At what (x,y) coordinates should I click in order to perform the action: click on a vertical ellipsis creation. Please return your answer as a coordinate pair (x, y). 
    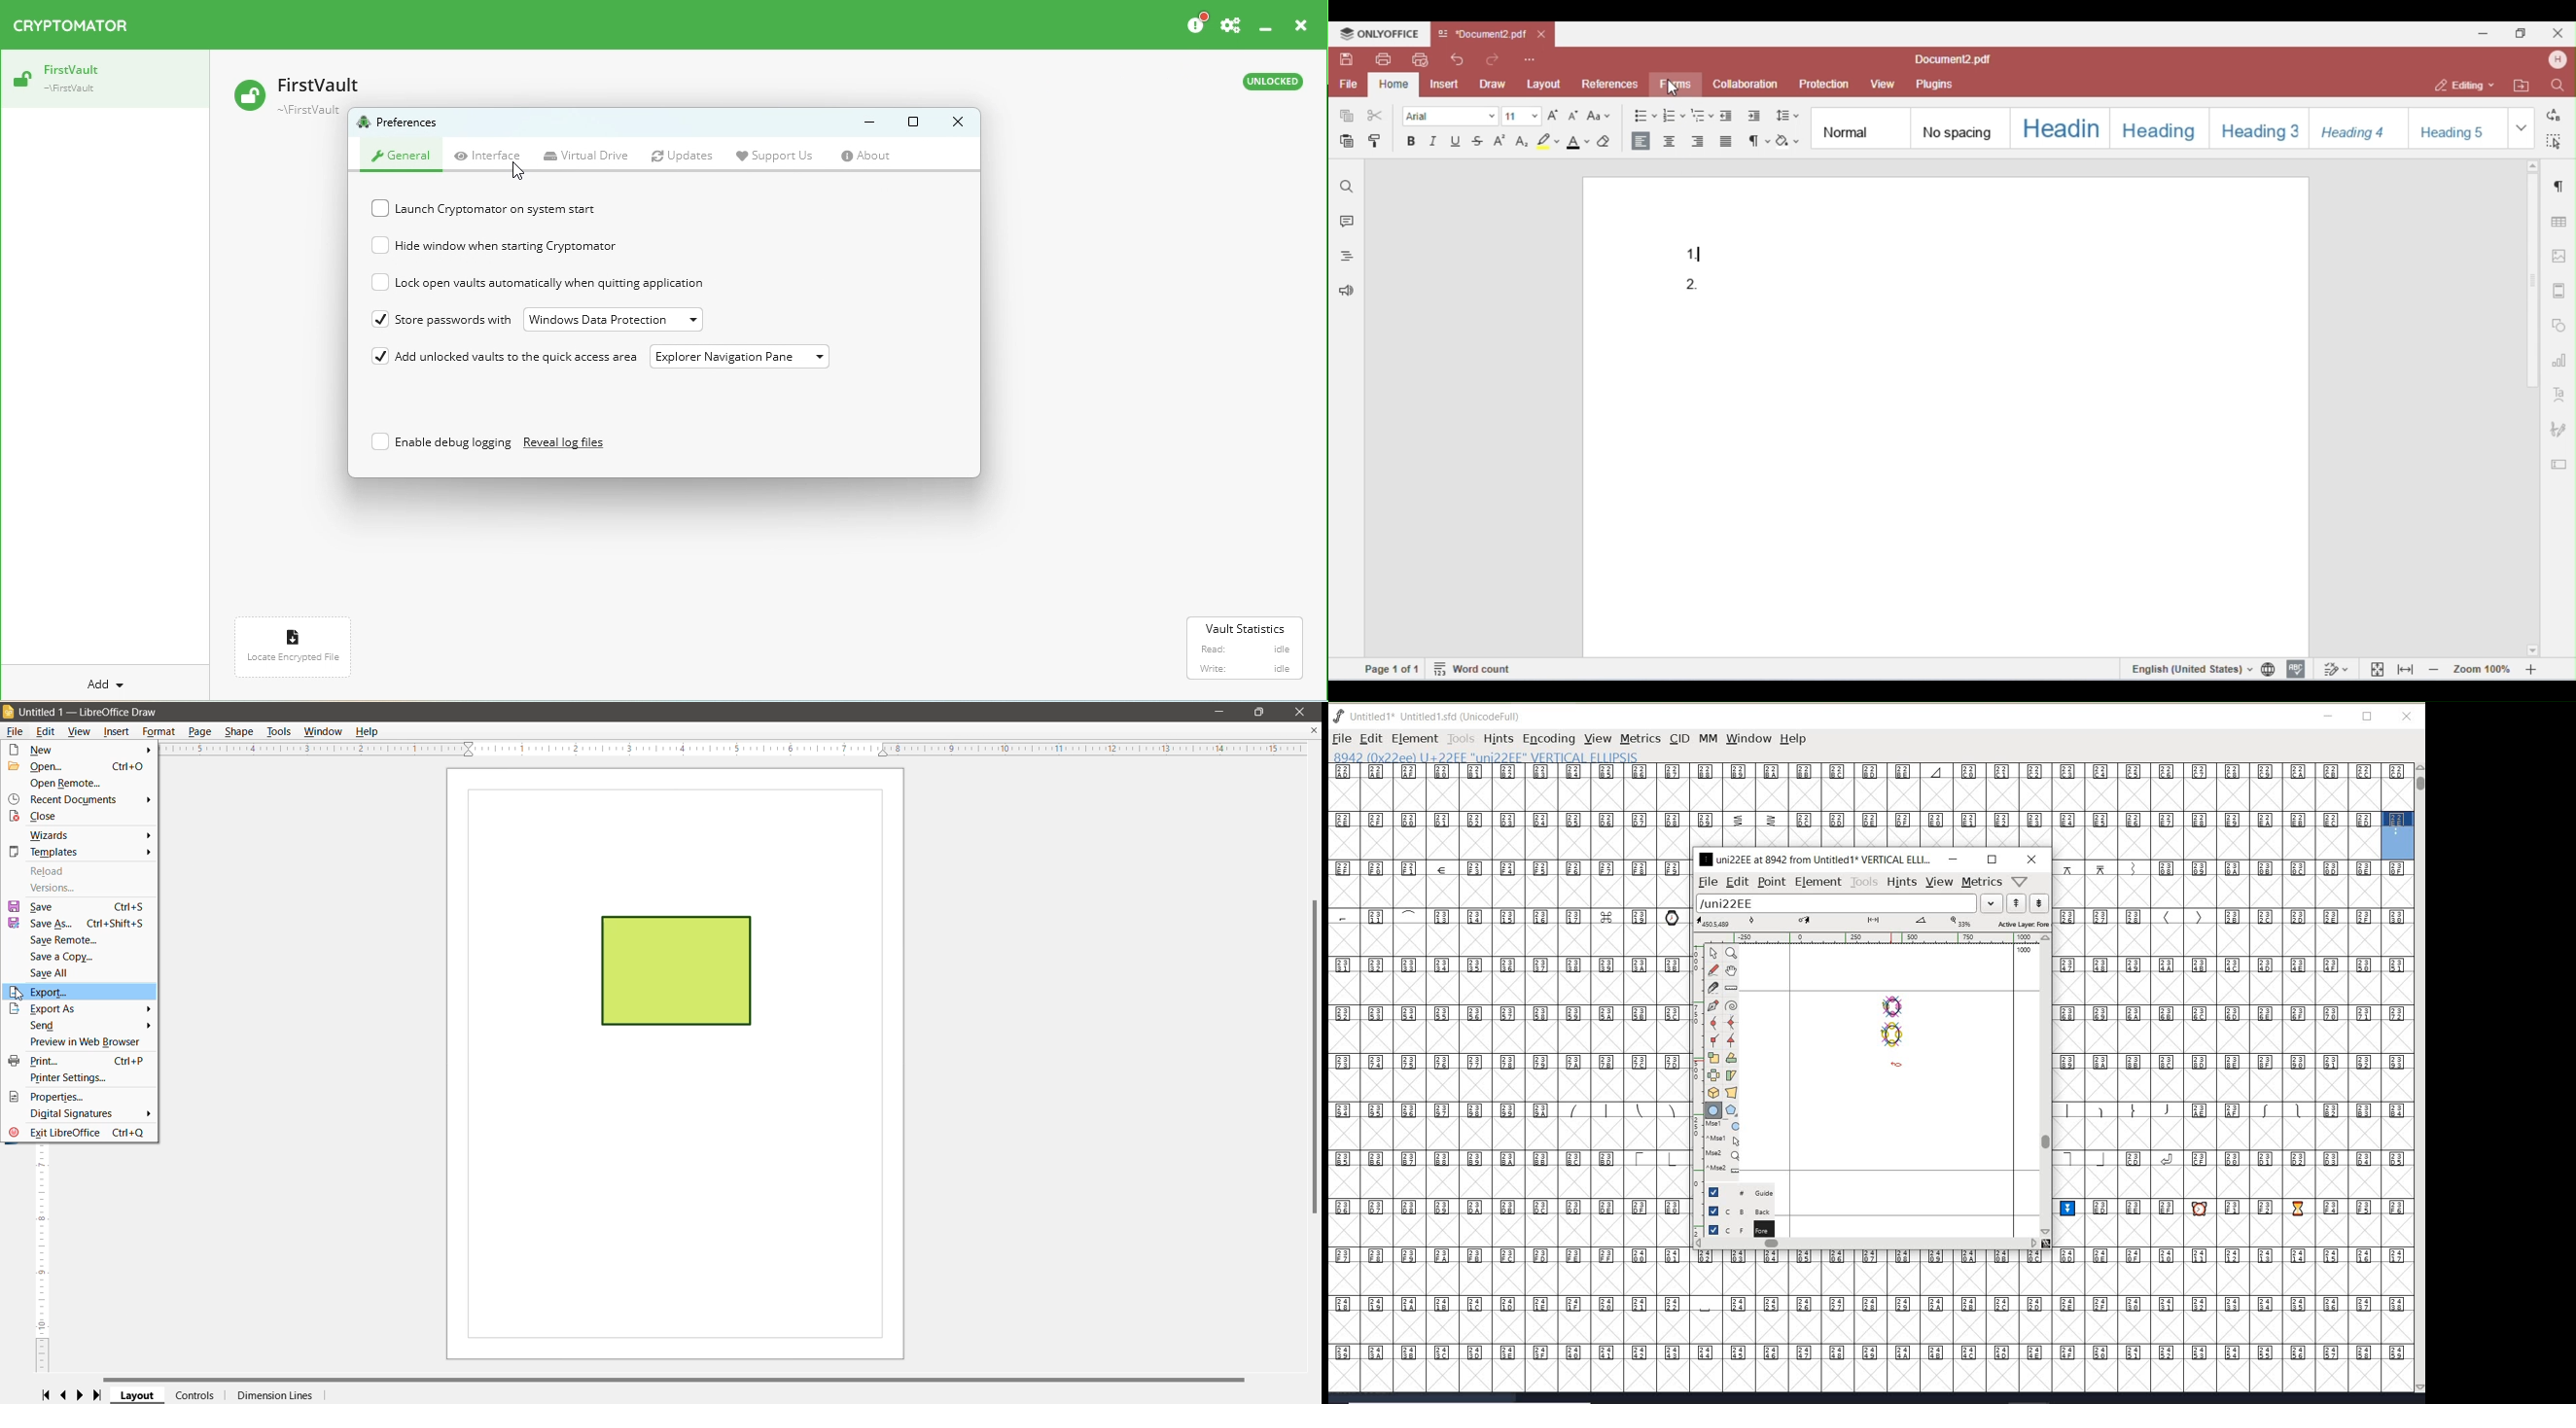
    Looking at the image, I should click on (1894, 1005).